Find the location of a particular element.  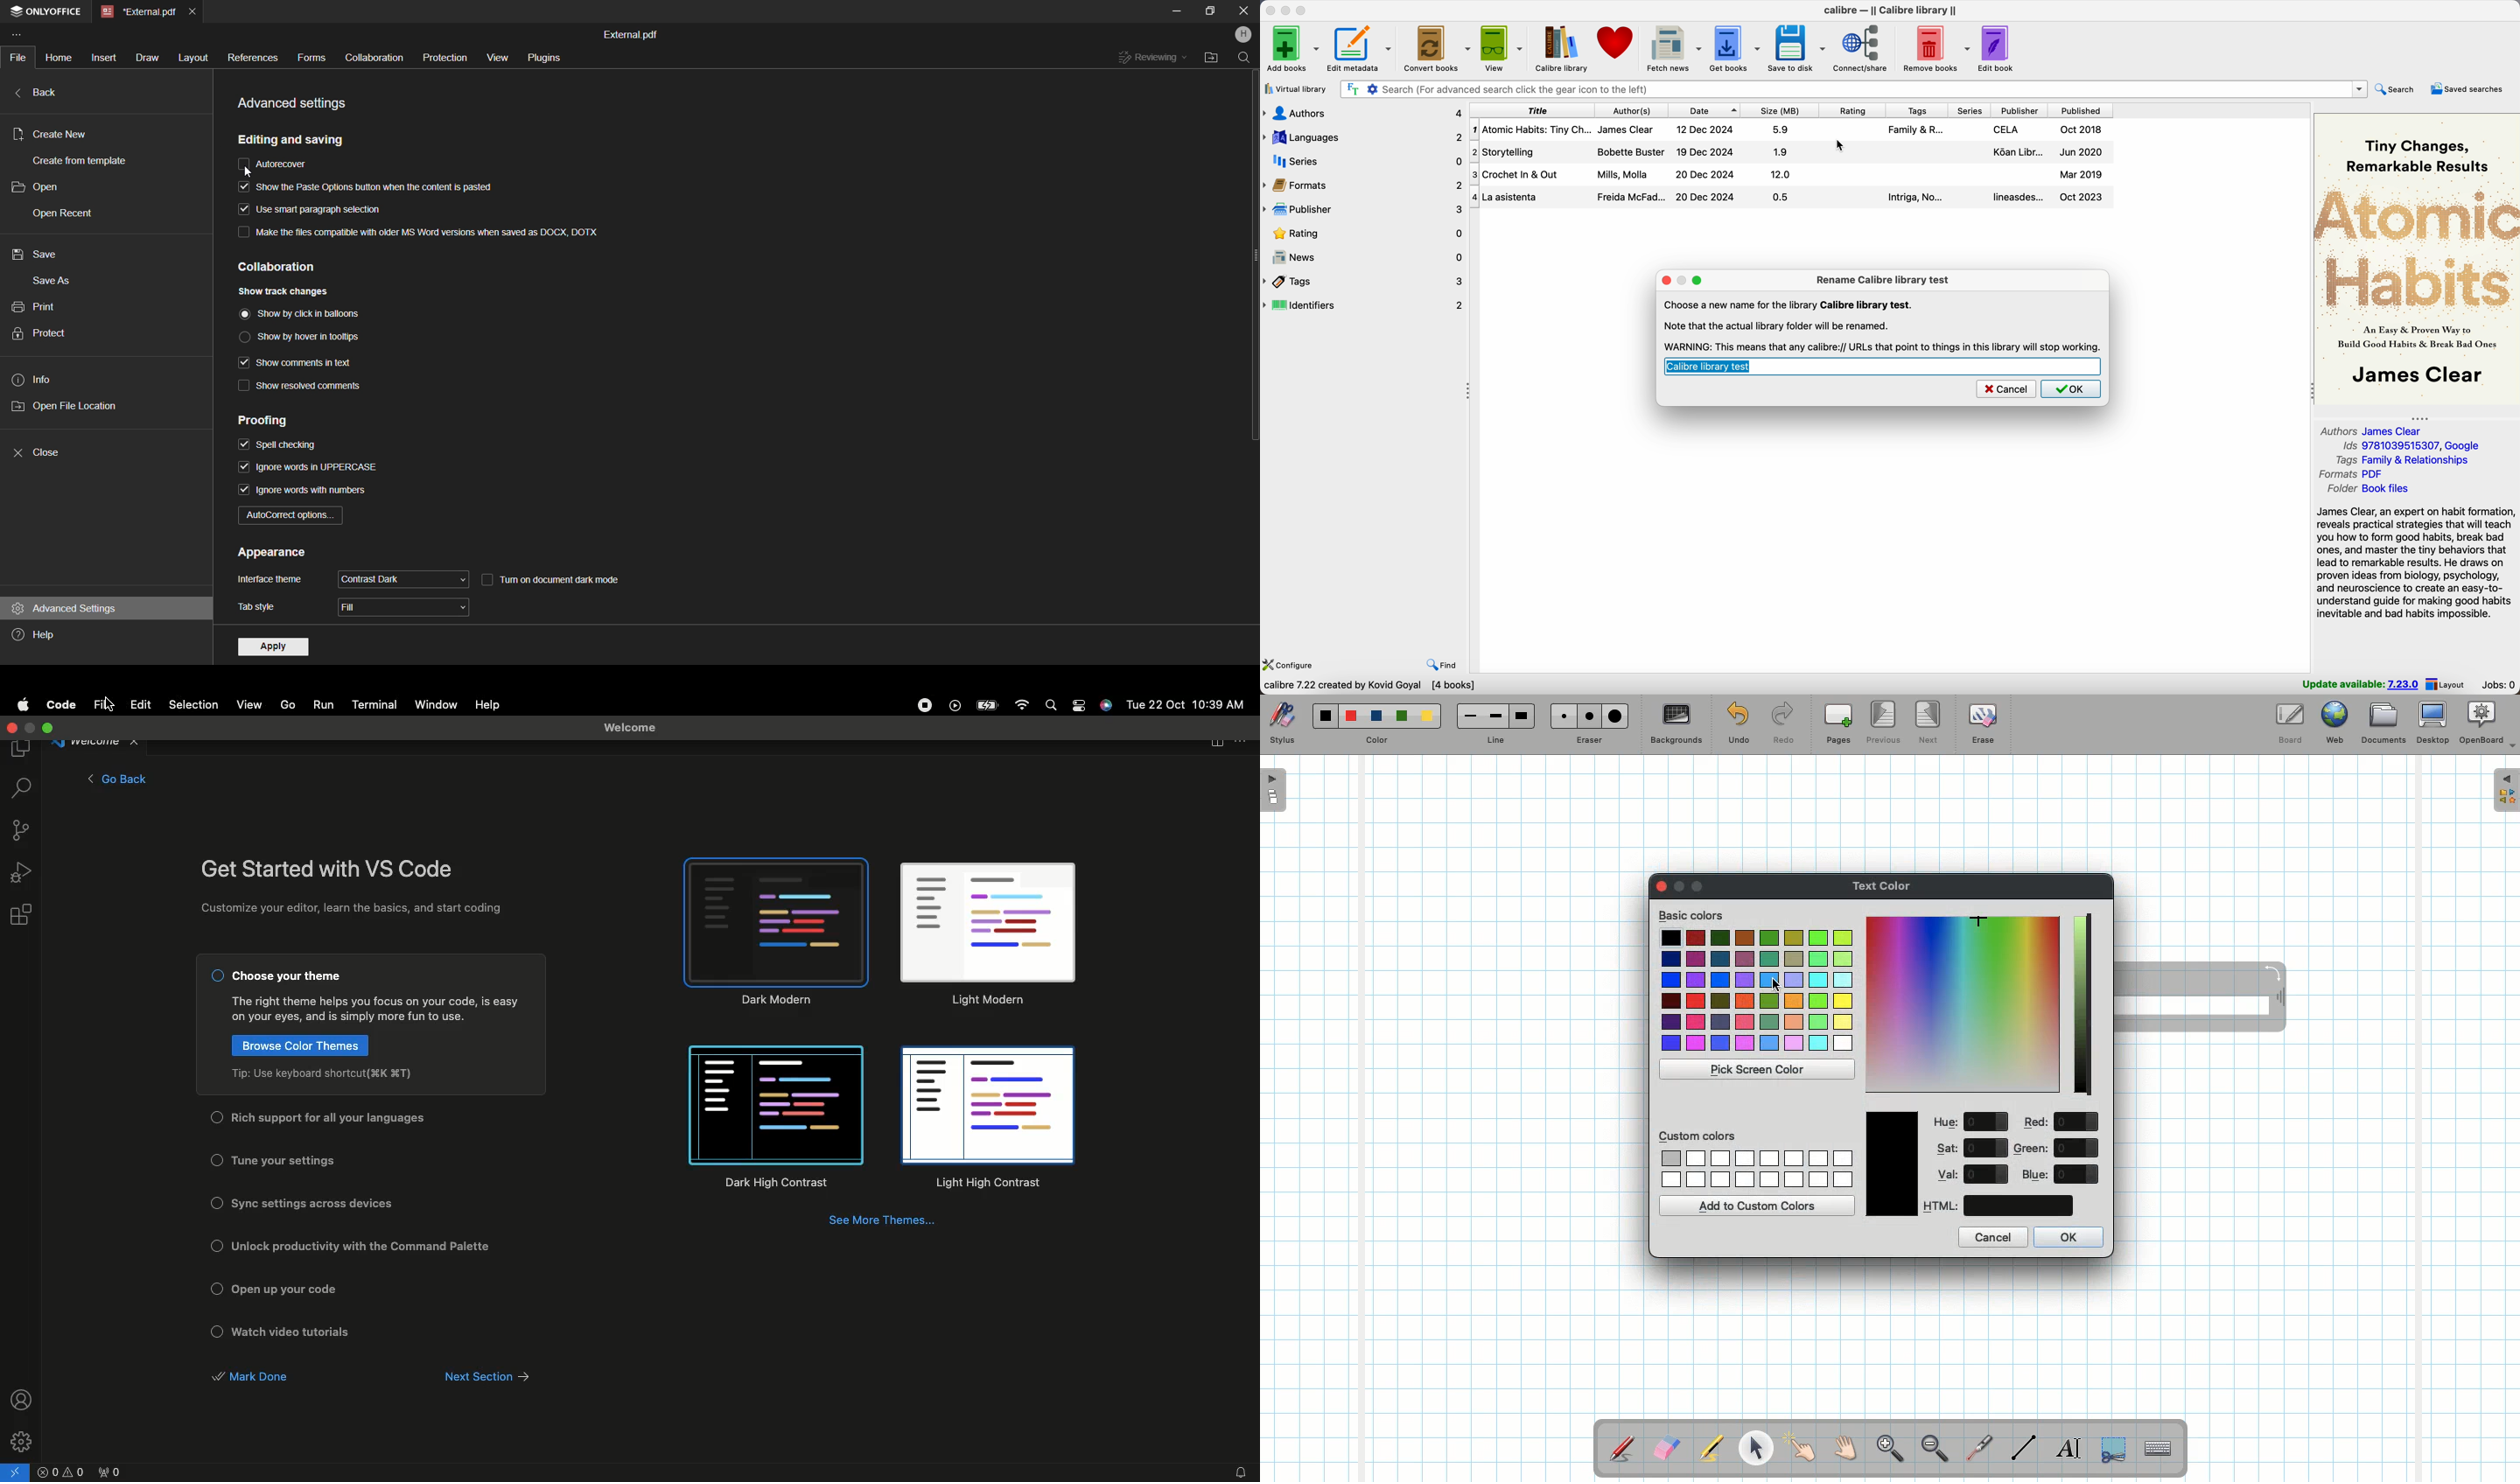

folder Book files is located at coordinates (2378, 489).